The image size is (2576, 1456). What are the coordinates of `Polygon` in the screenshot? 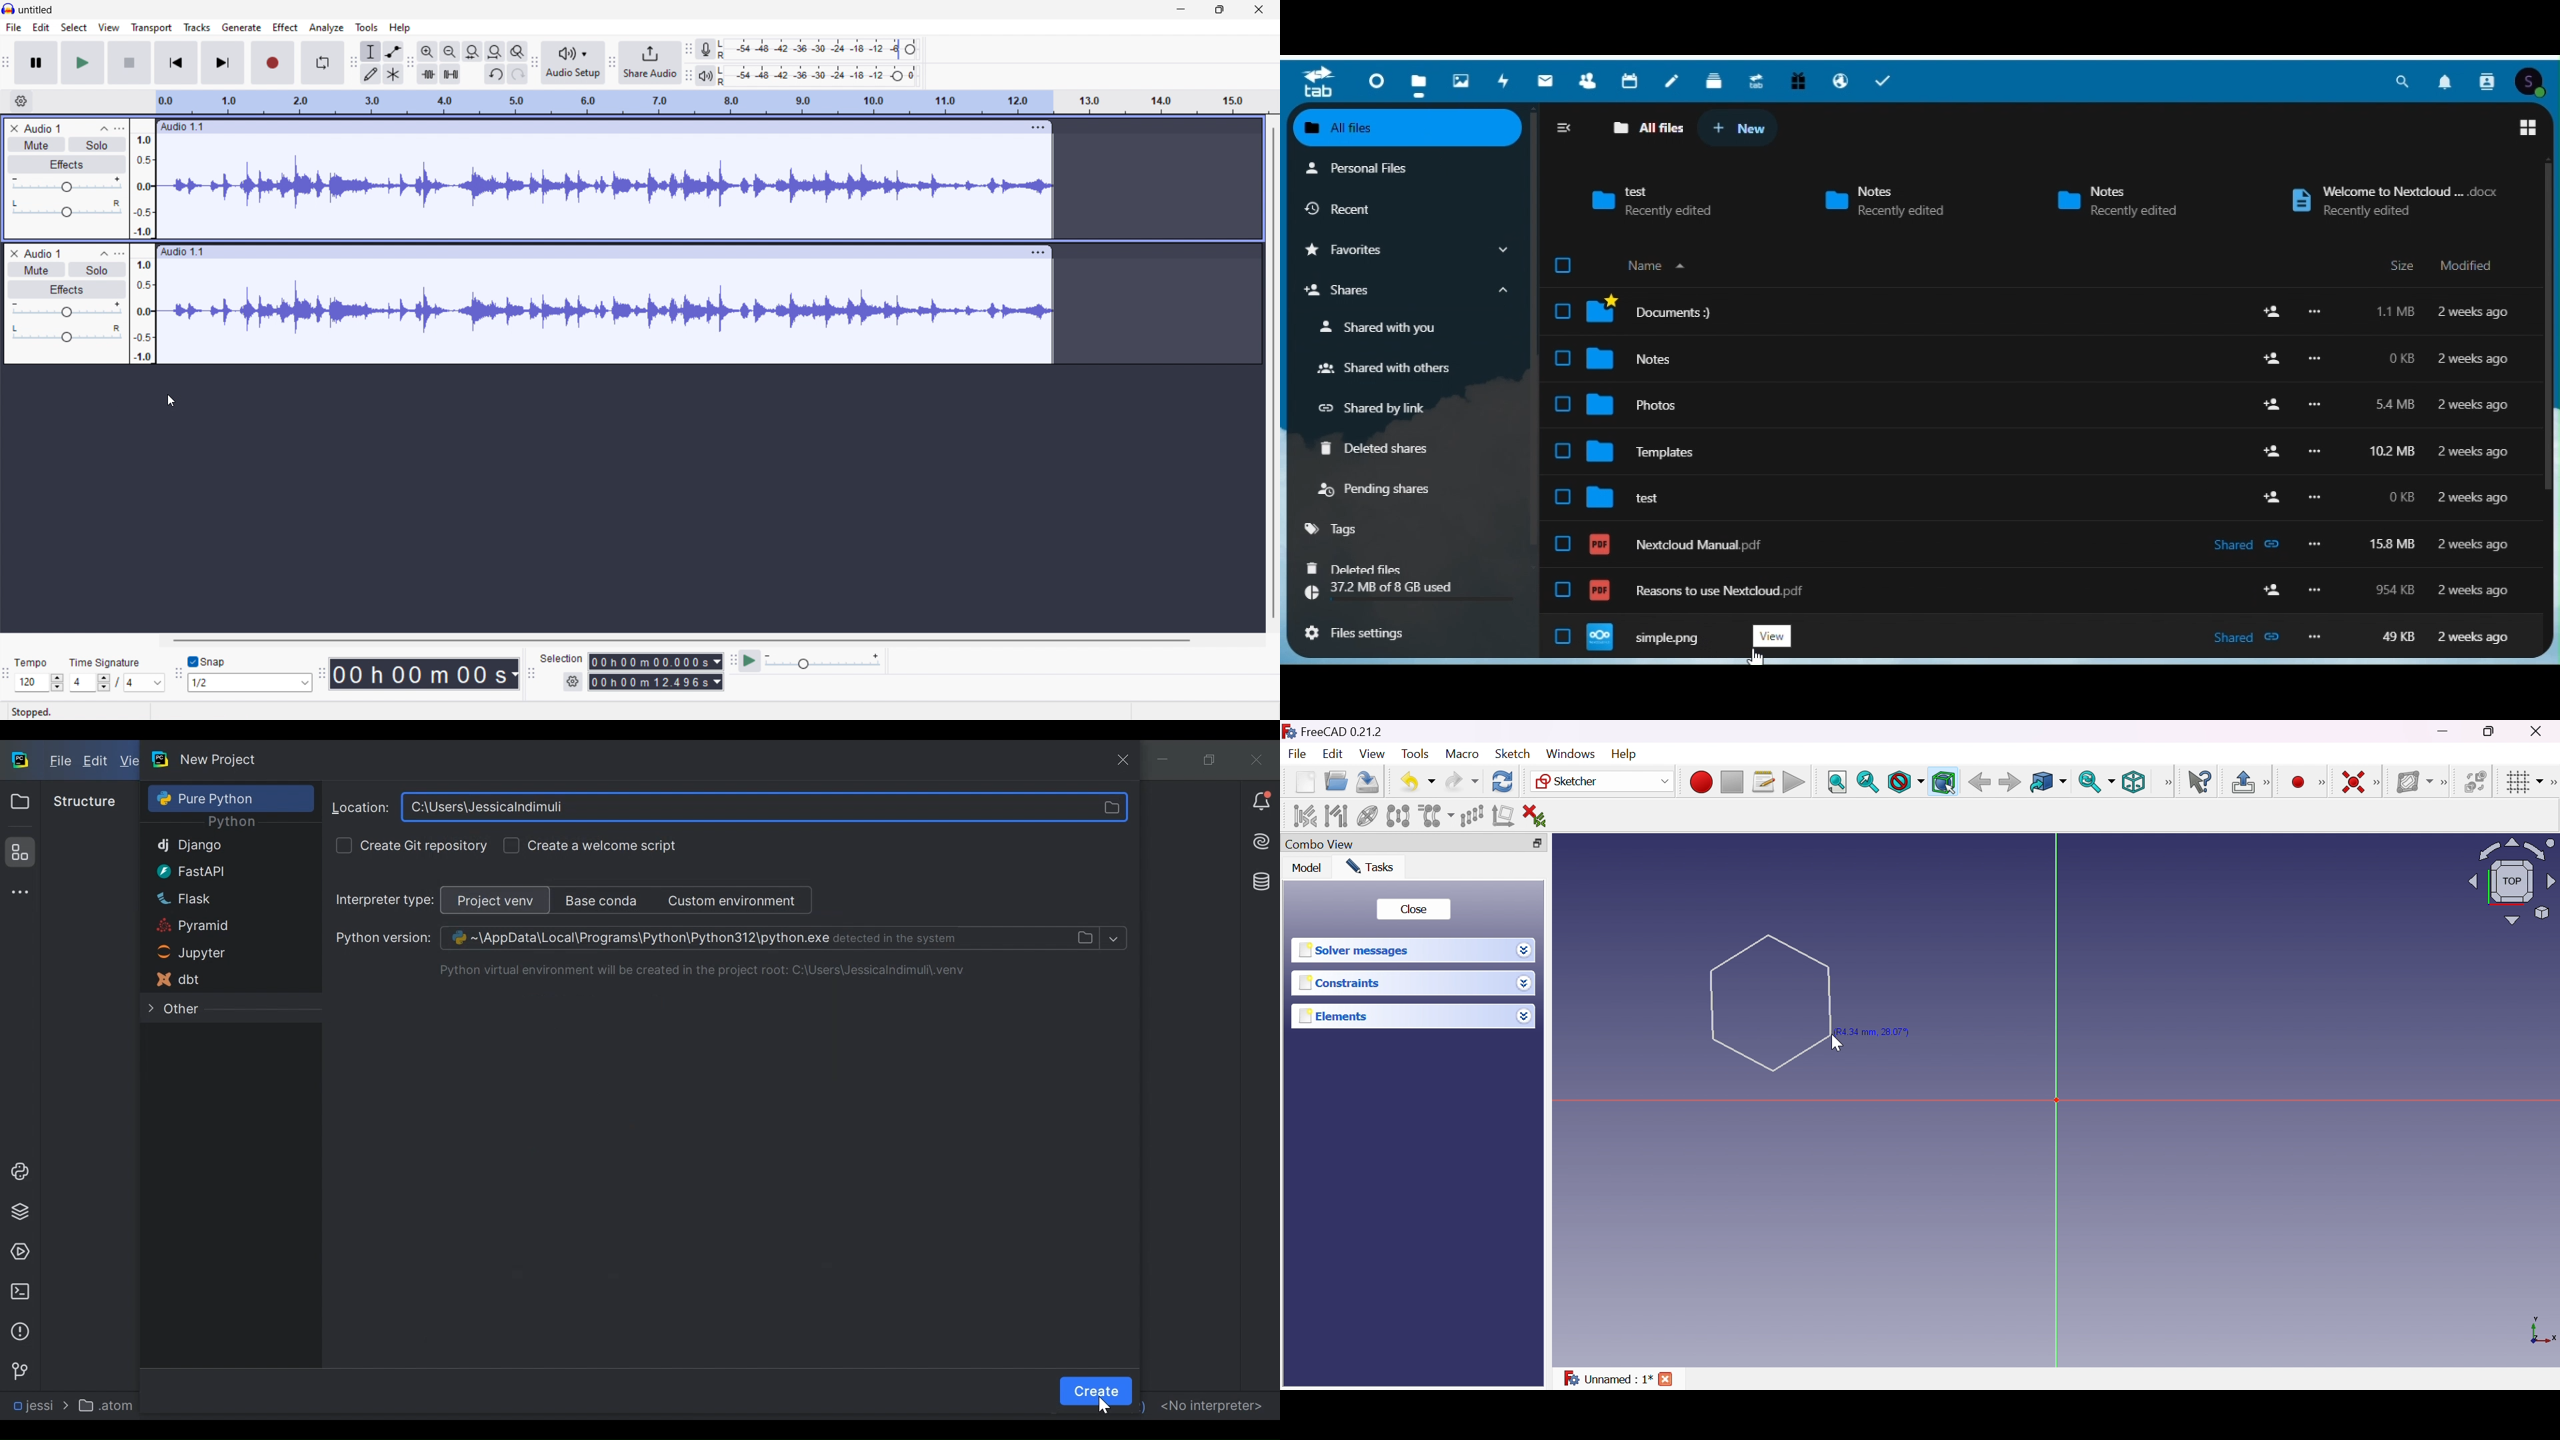 It's located at (1770, 1003).